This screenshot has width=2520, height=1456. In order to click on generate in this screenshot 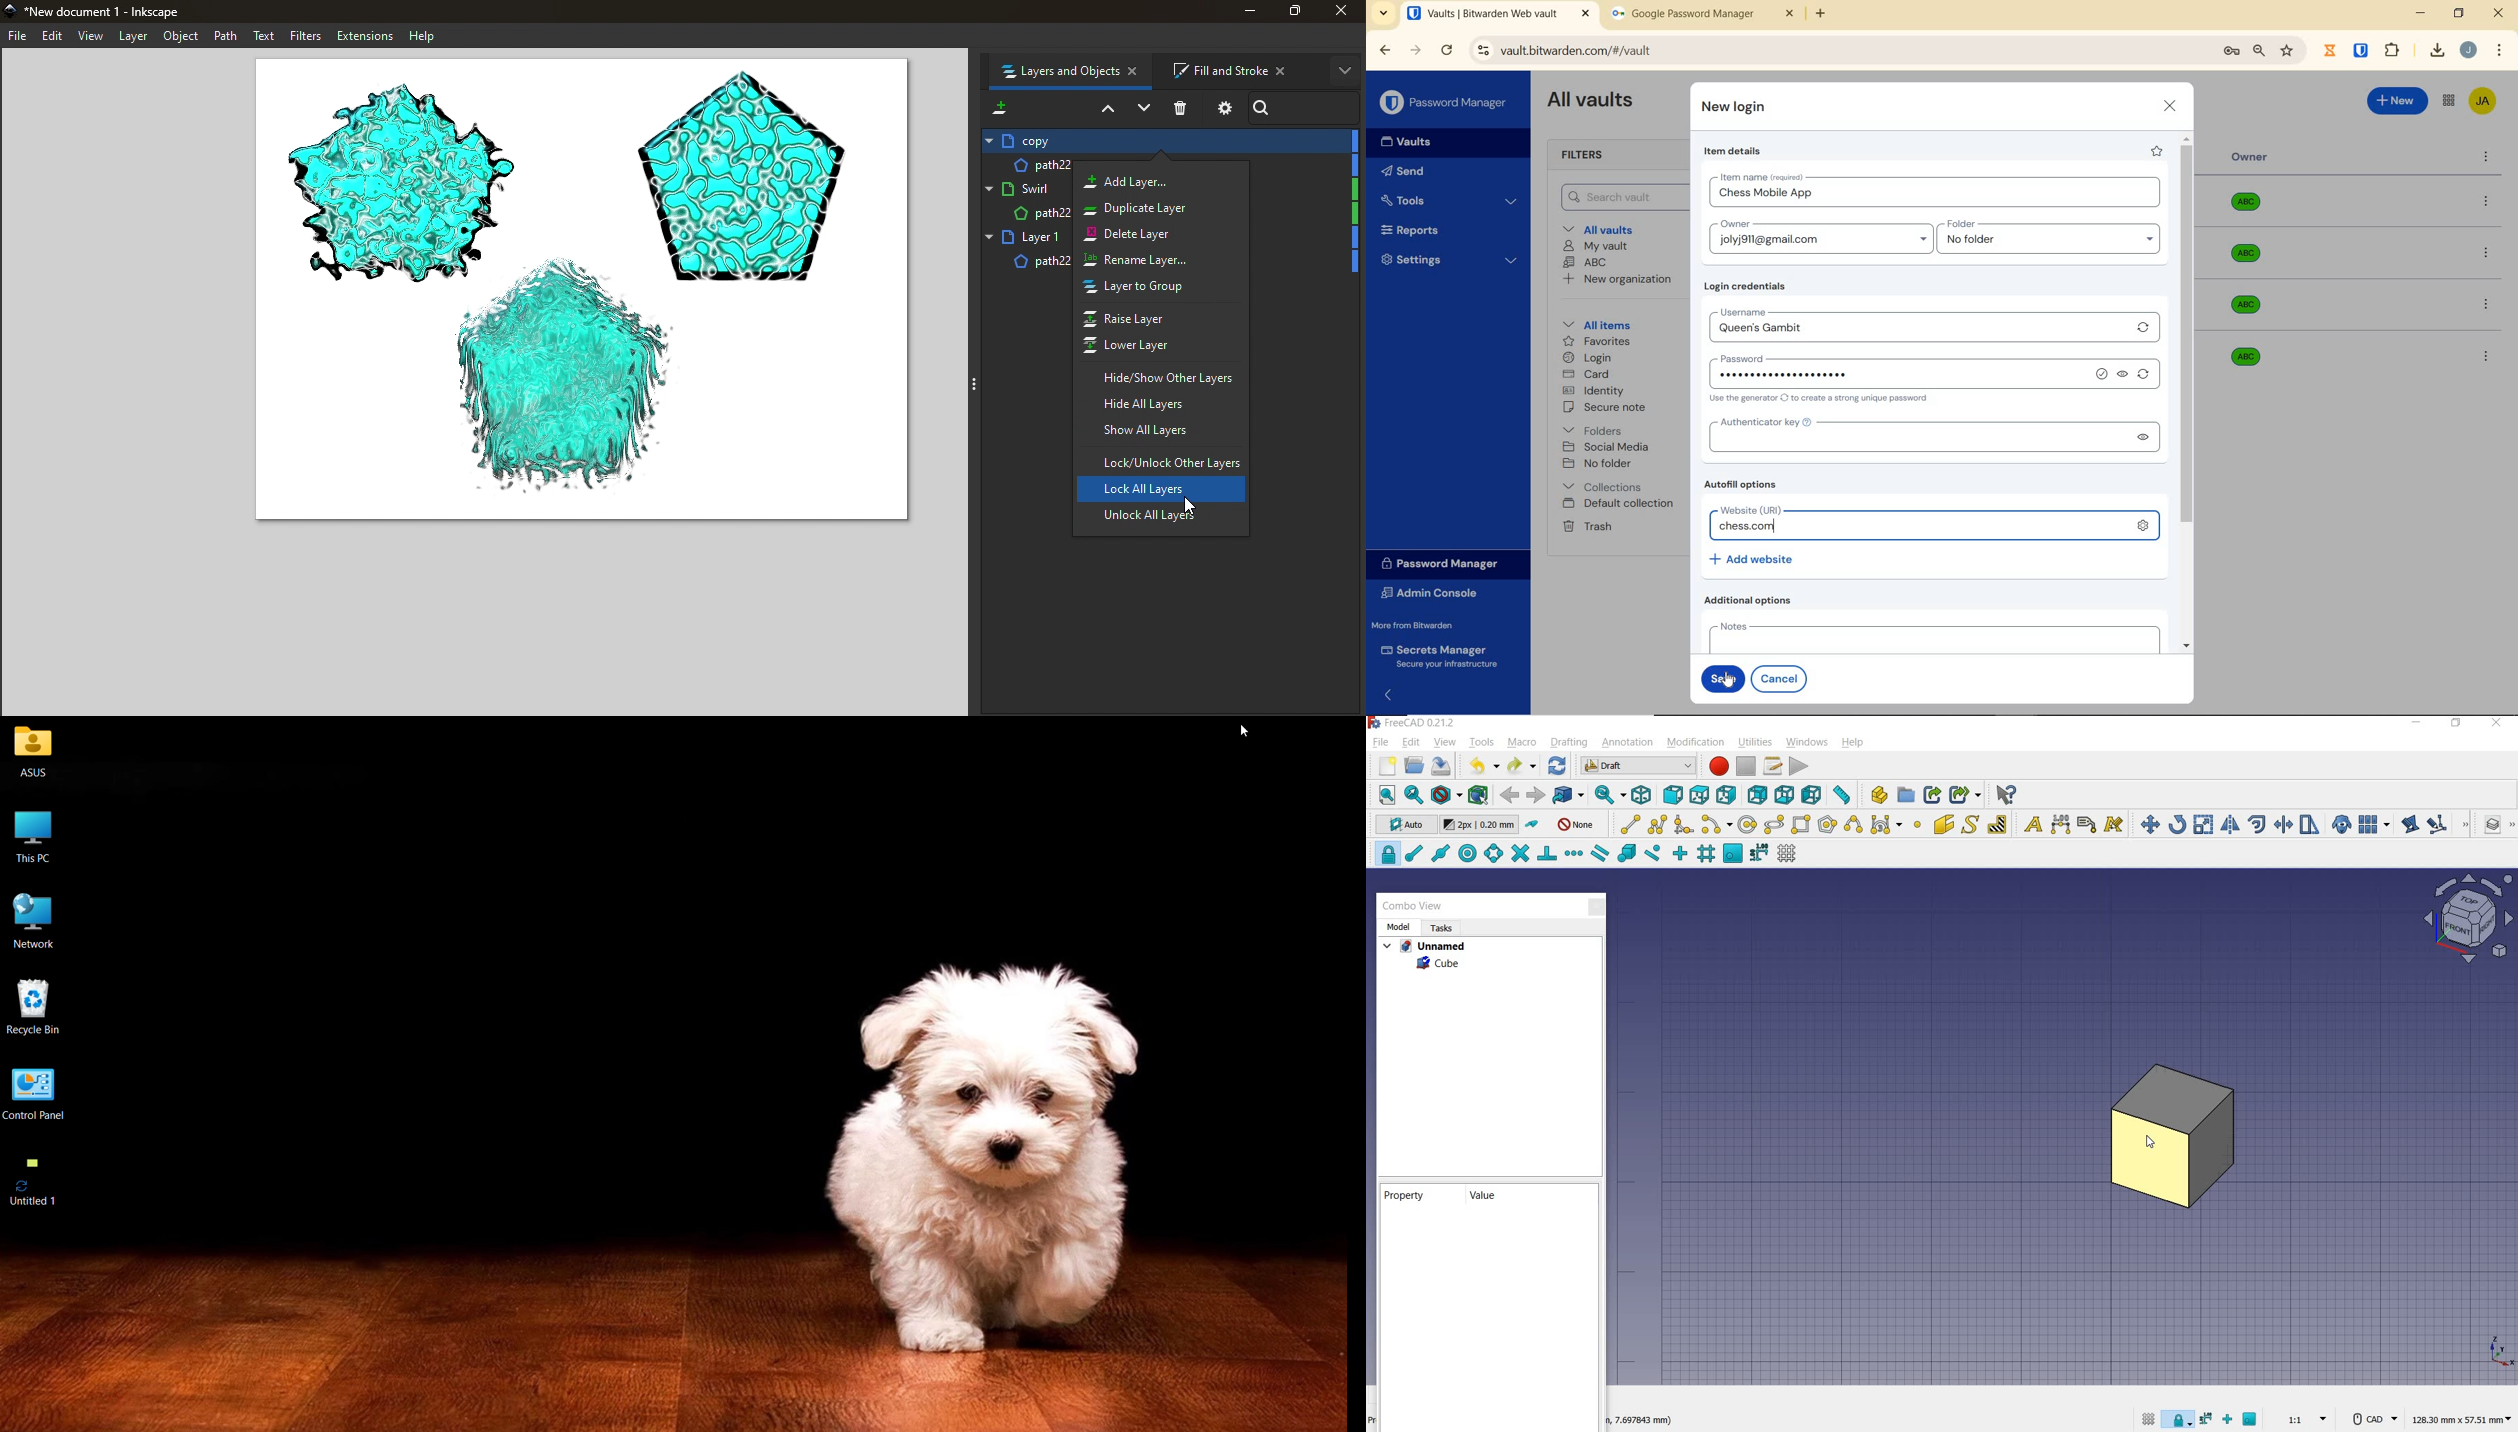, I will do `click(2146, 377)`.